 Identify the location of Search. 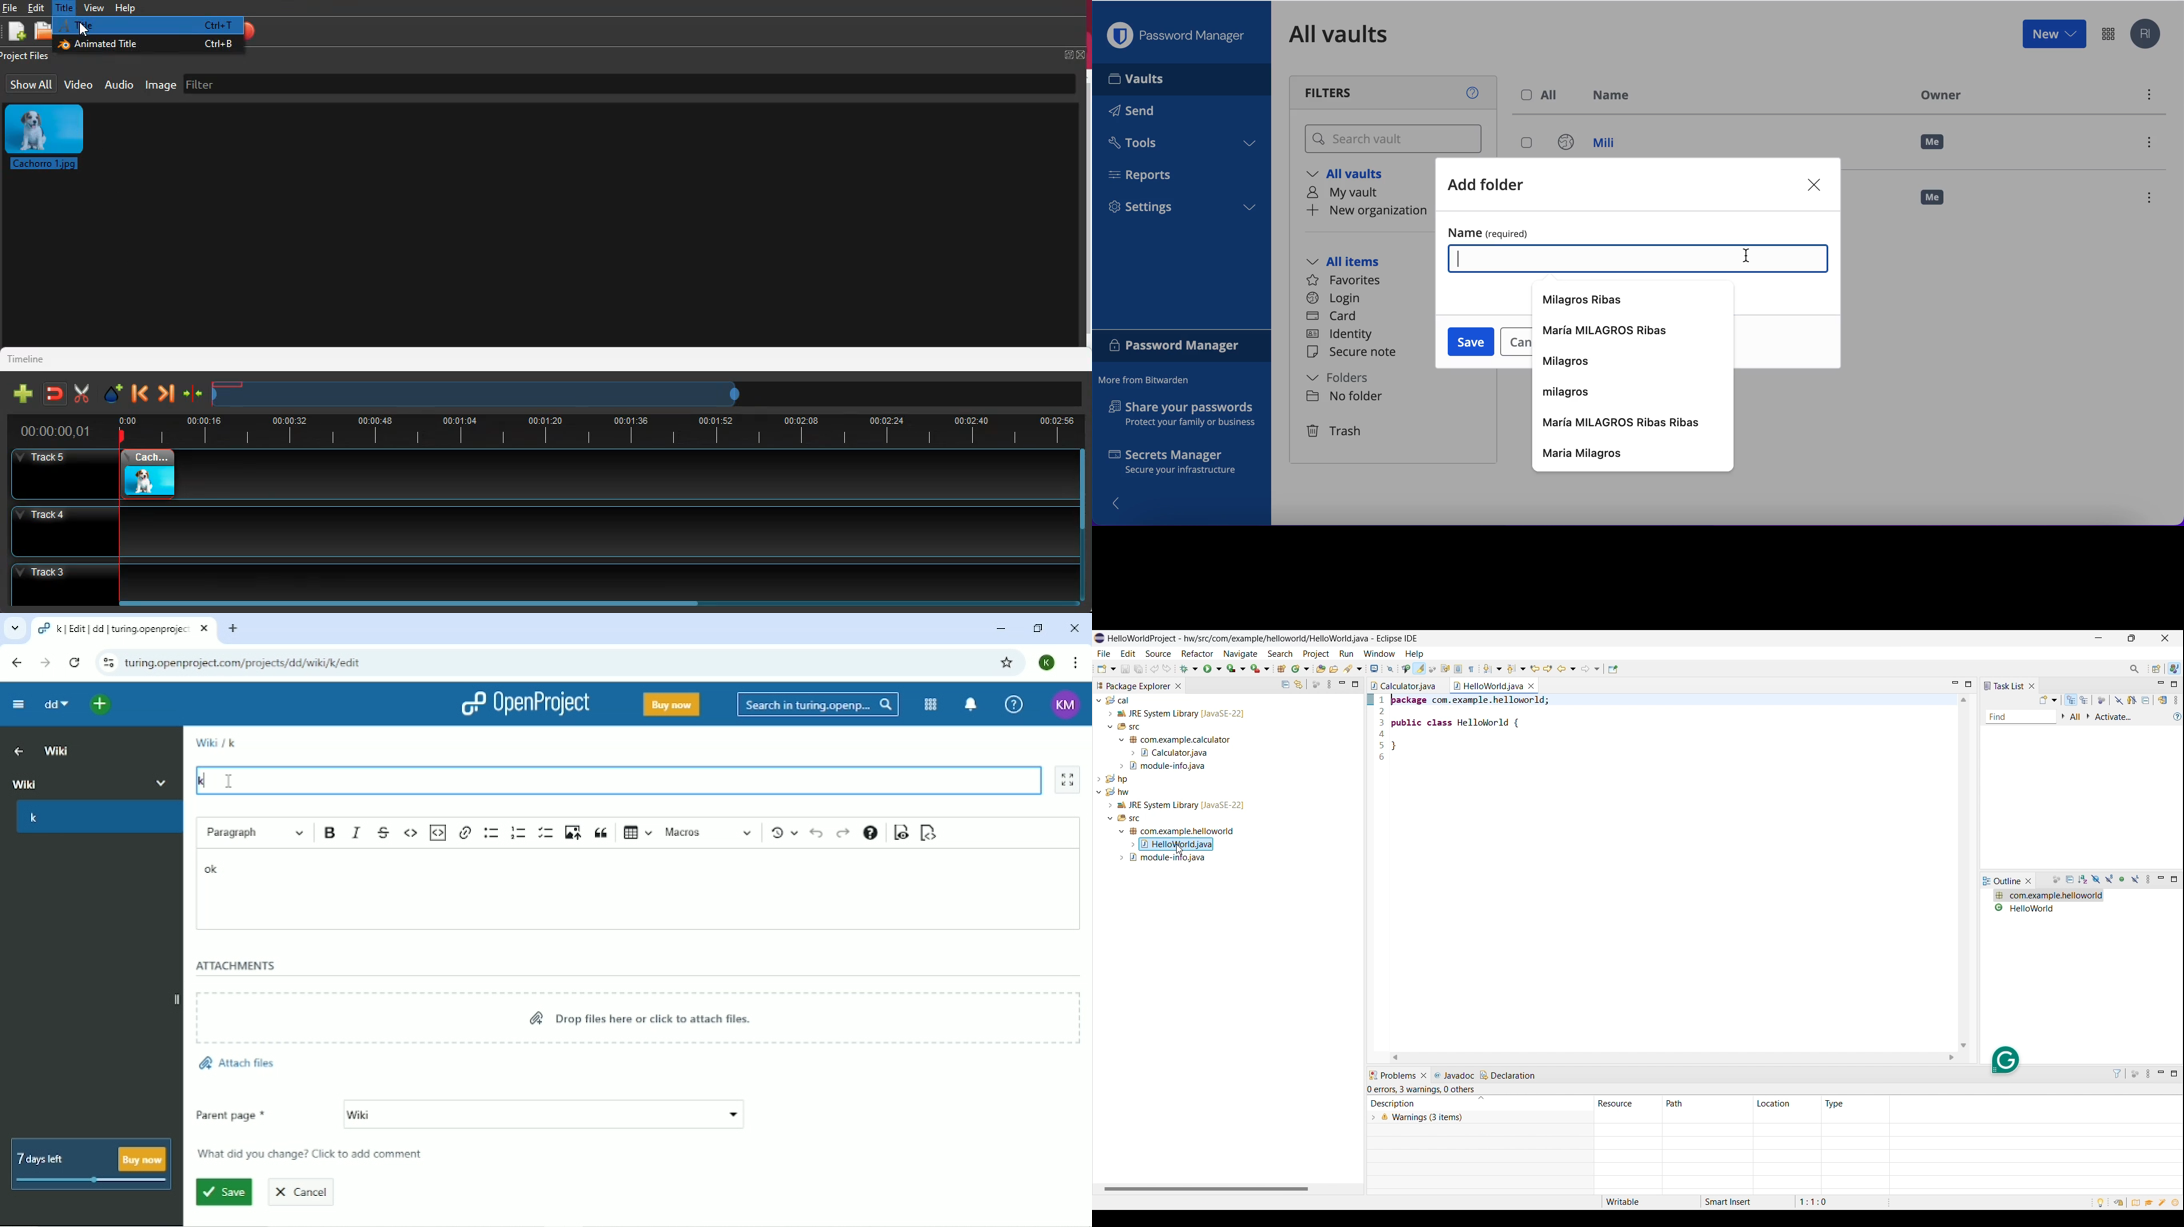
(1281, 653).